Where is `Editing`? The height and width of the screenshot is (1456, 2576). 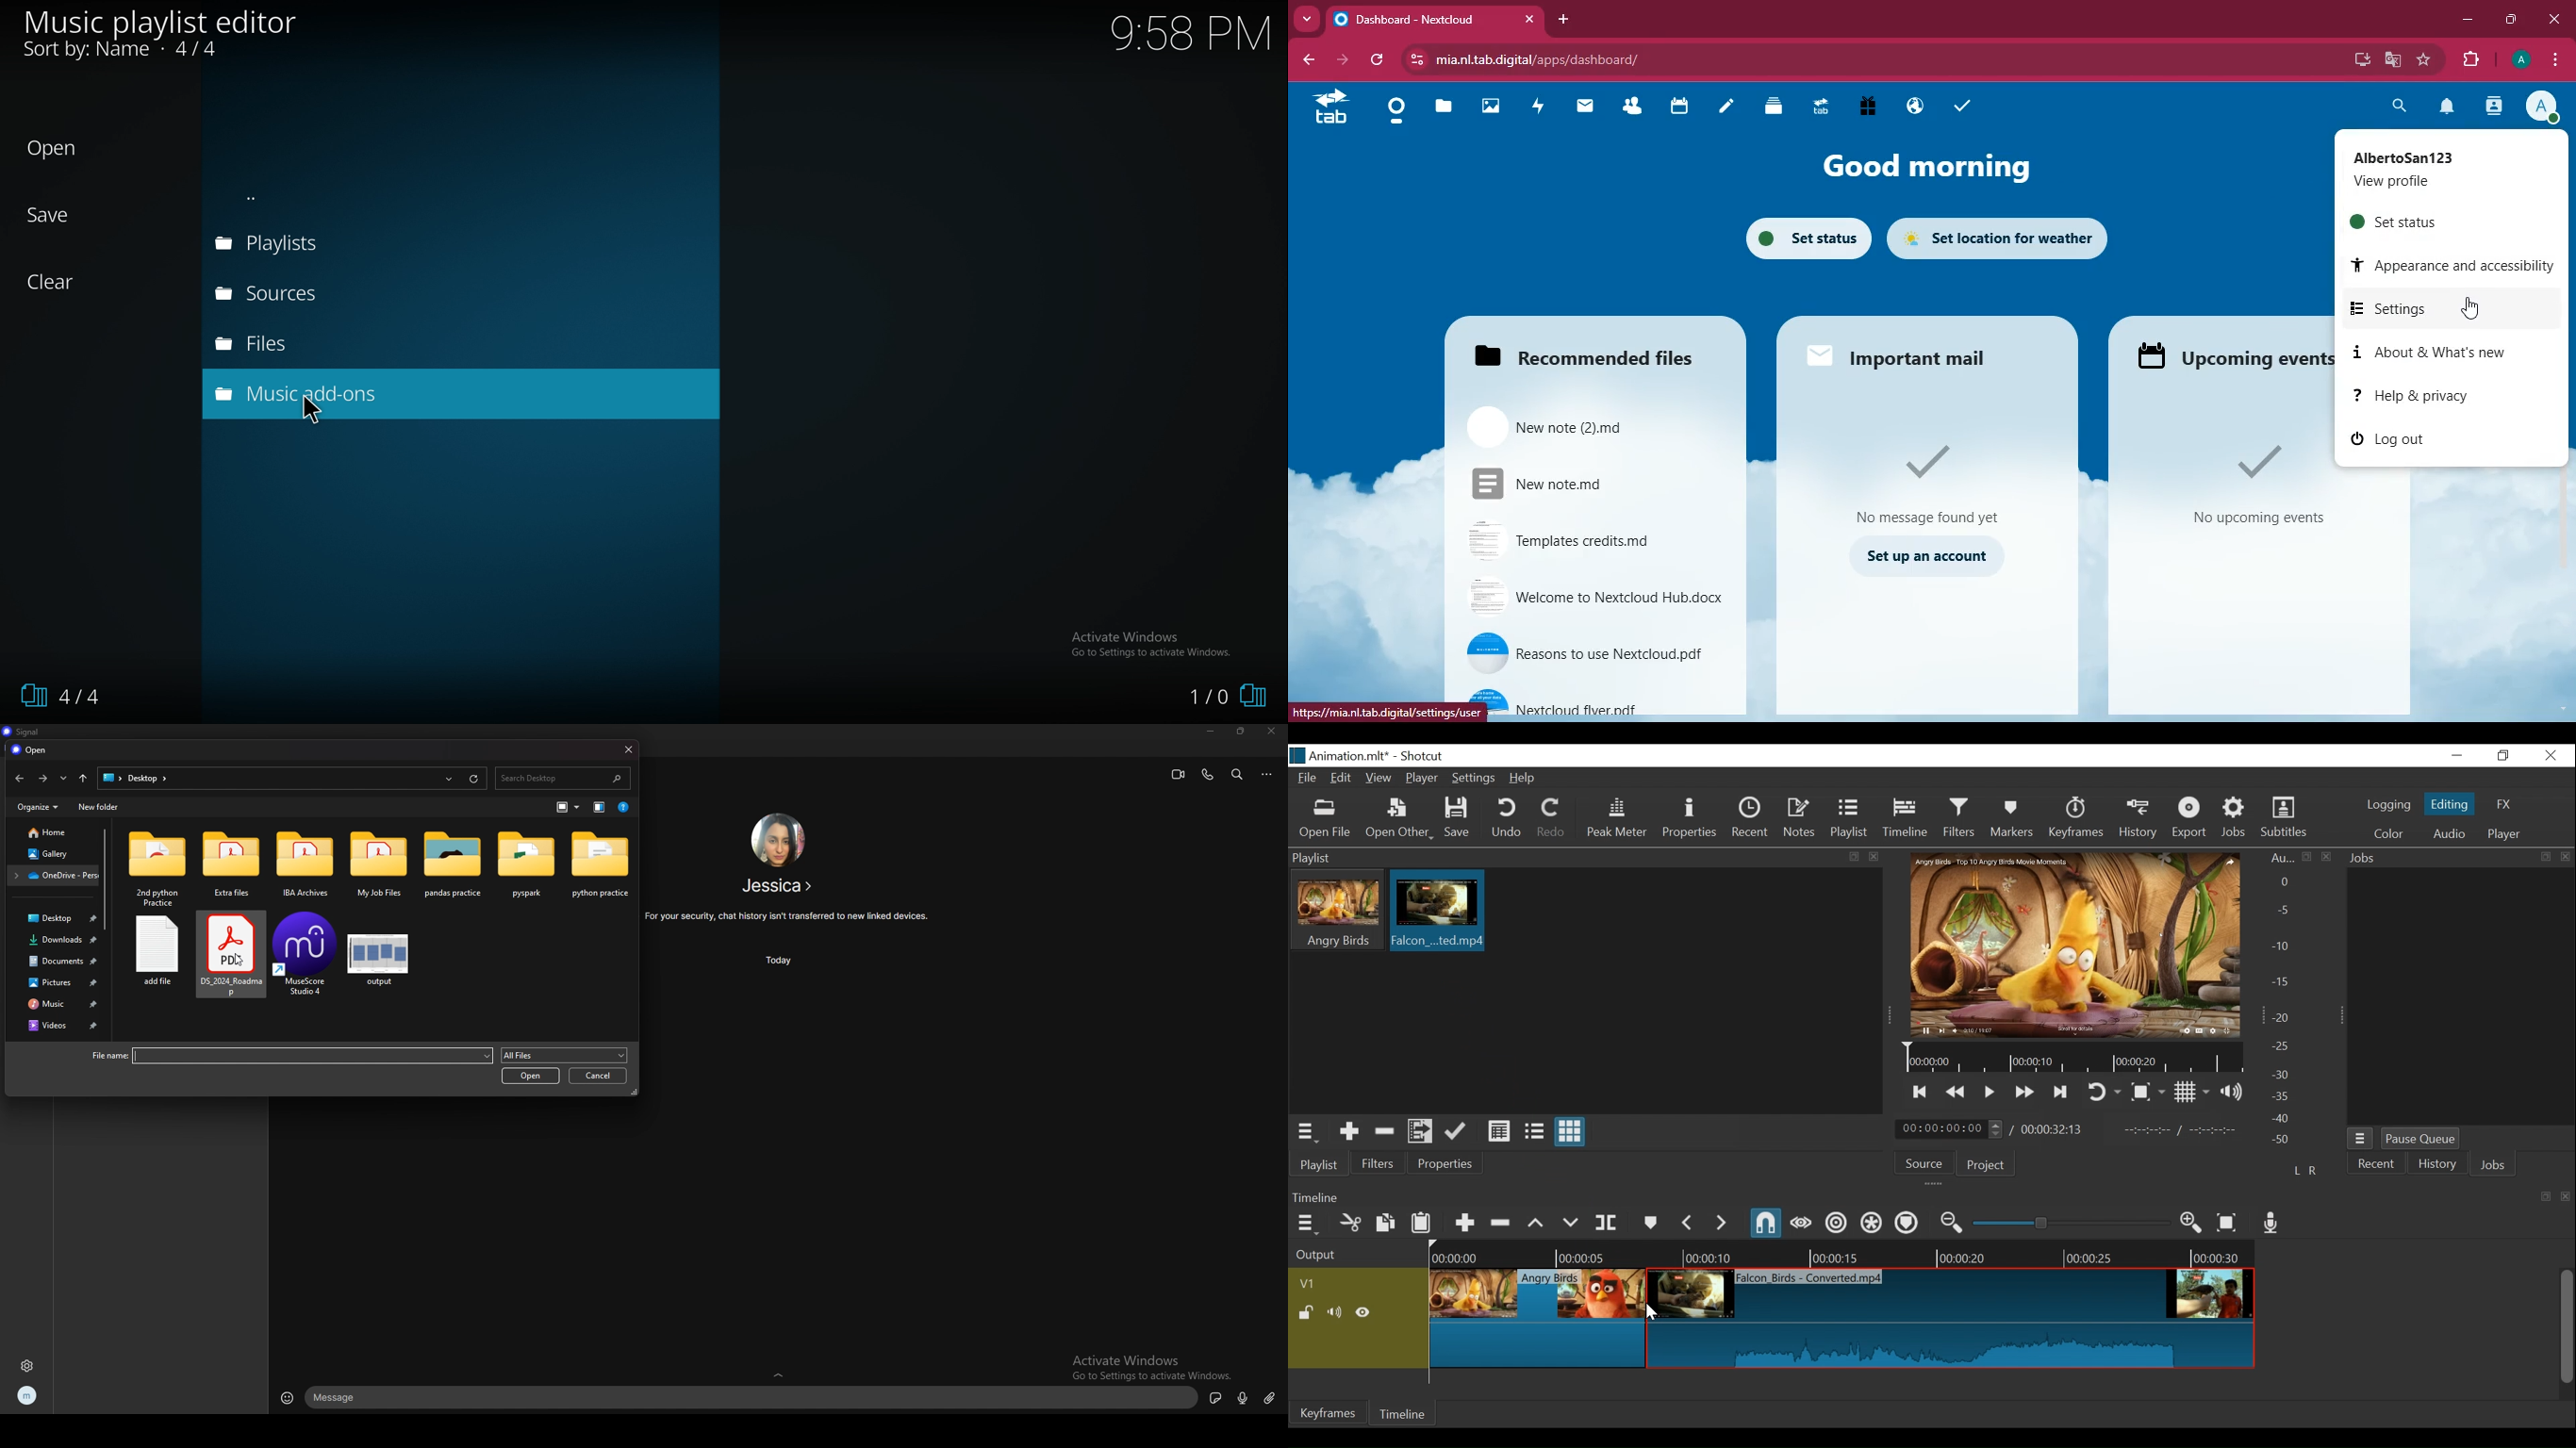
Editing is located at coordinates (2449, 804).